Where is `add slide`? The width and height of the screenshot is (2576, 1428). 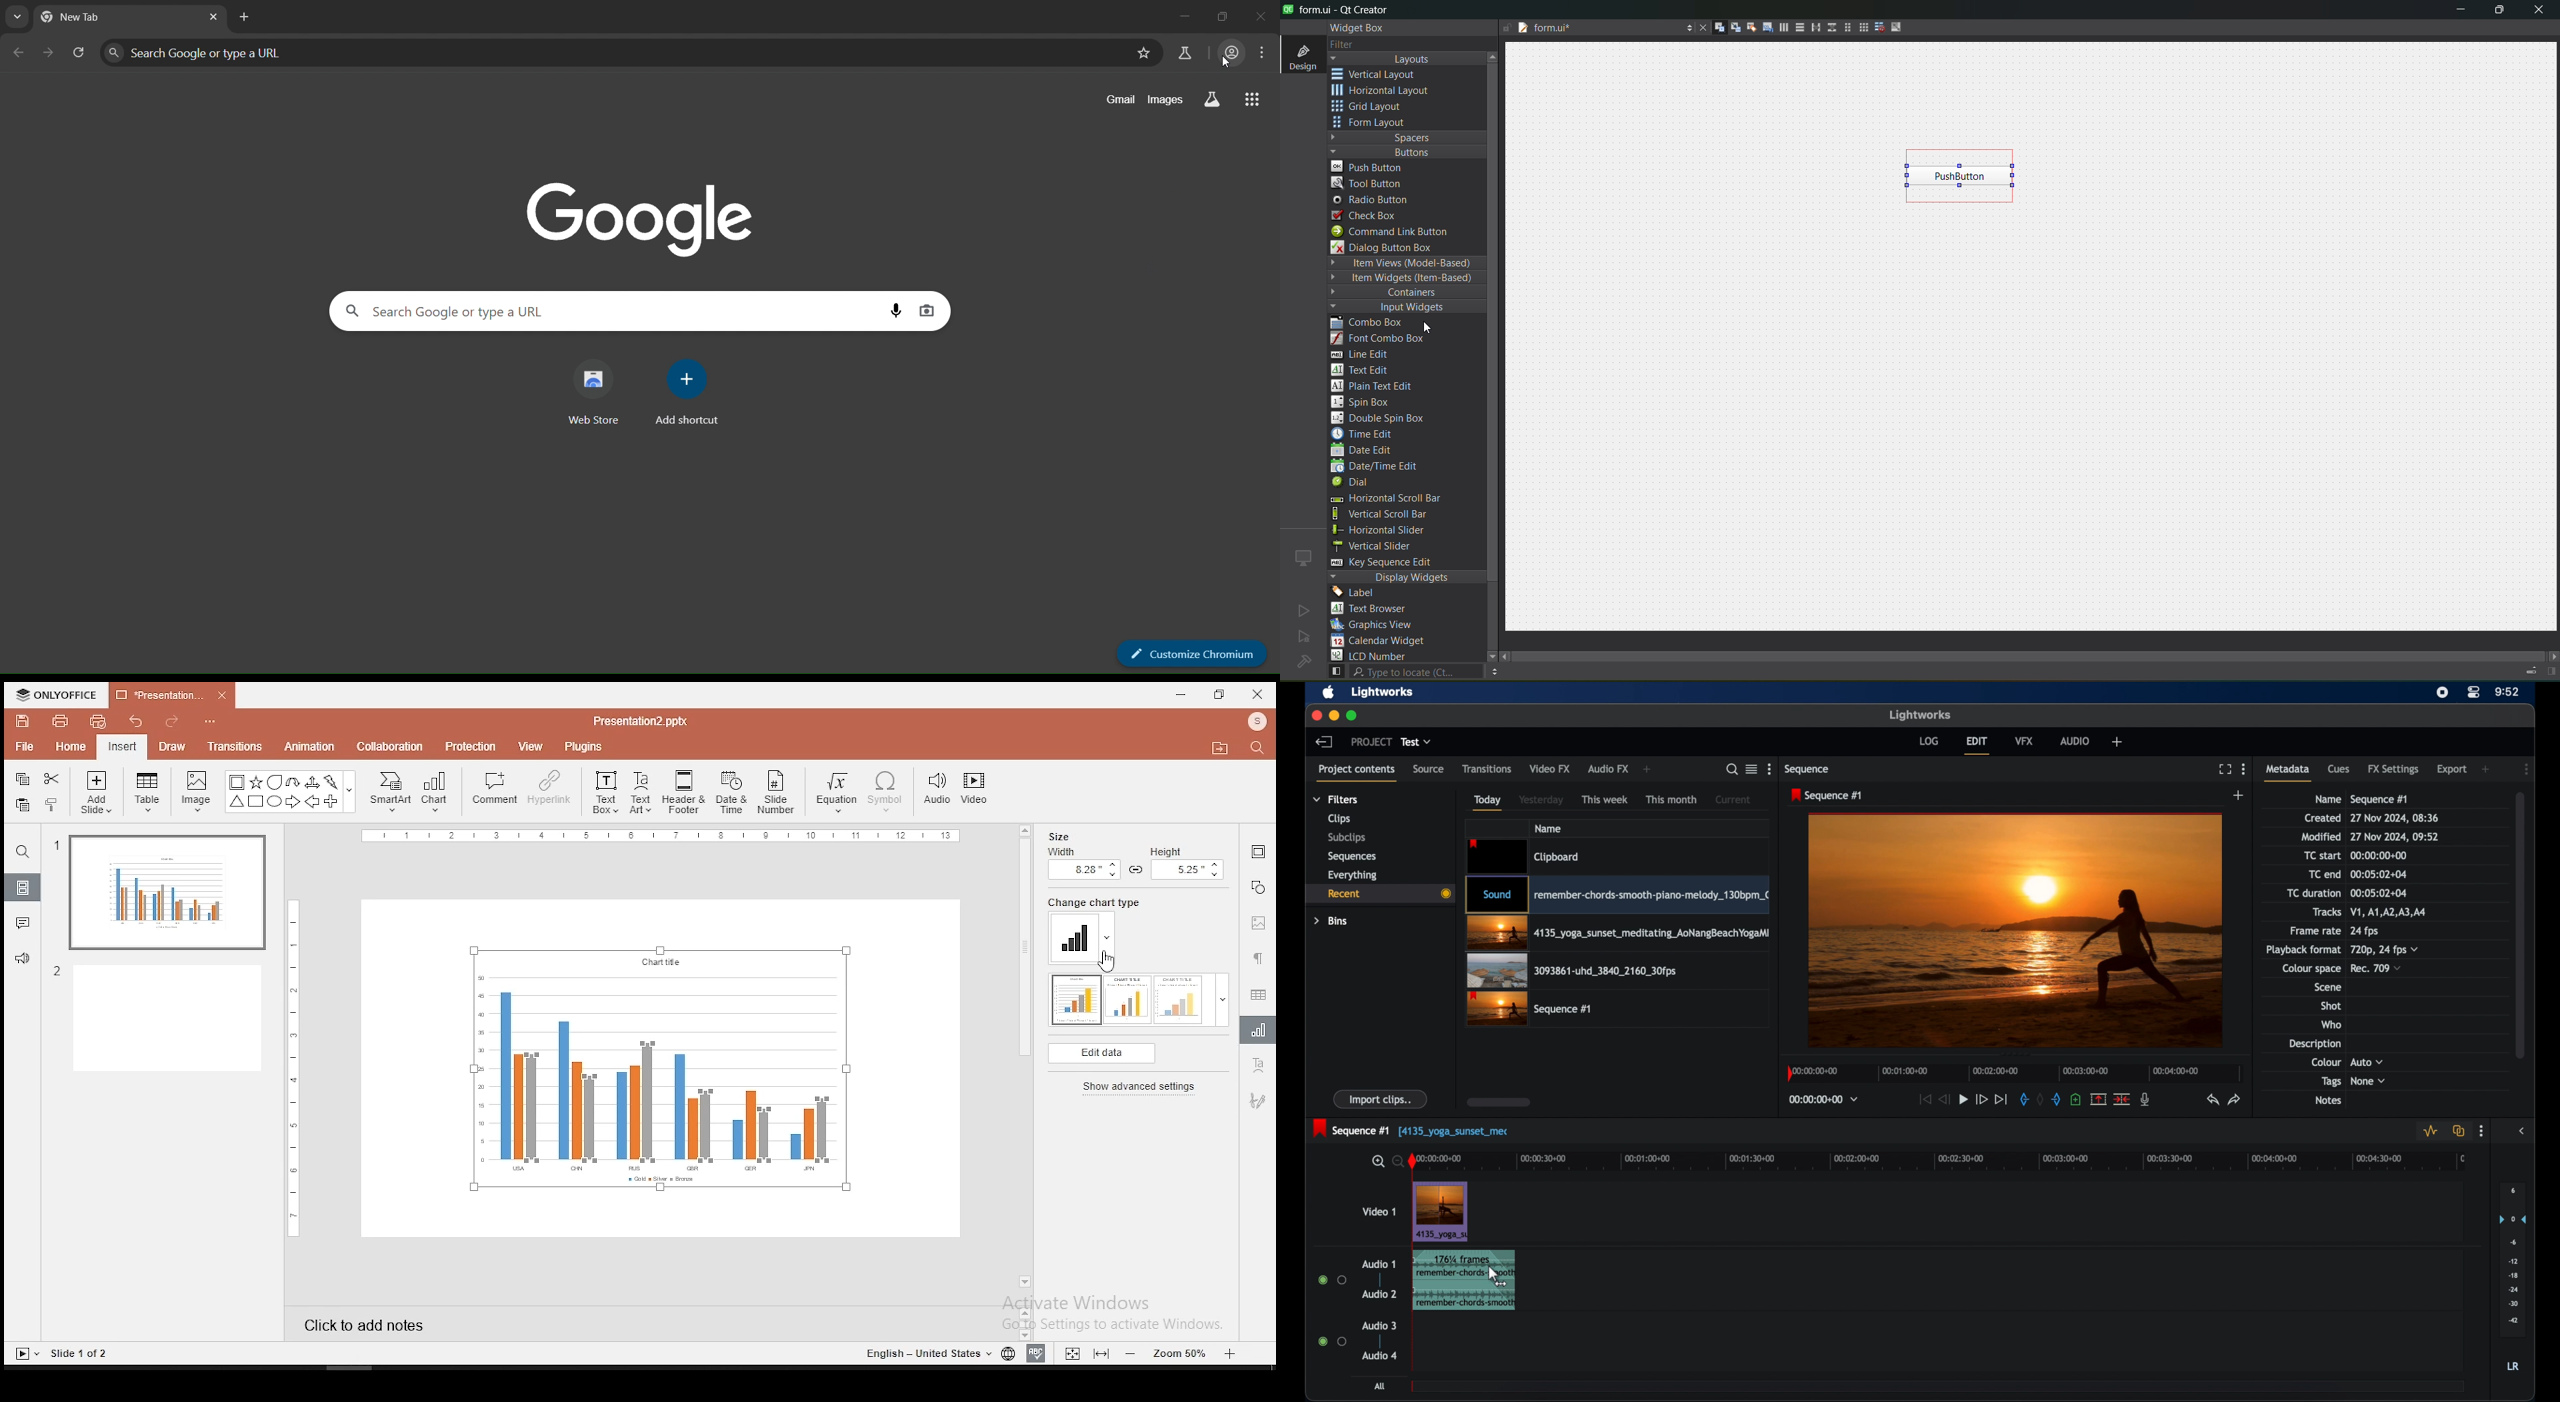
add slide is located at coordinates (96, 792).